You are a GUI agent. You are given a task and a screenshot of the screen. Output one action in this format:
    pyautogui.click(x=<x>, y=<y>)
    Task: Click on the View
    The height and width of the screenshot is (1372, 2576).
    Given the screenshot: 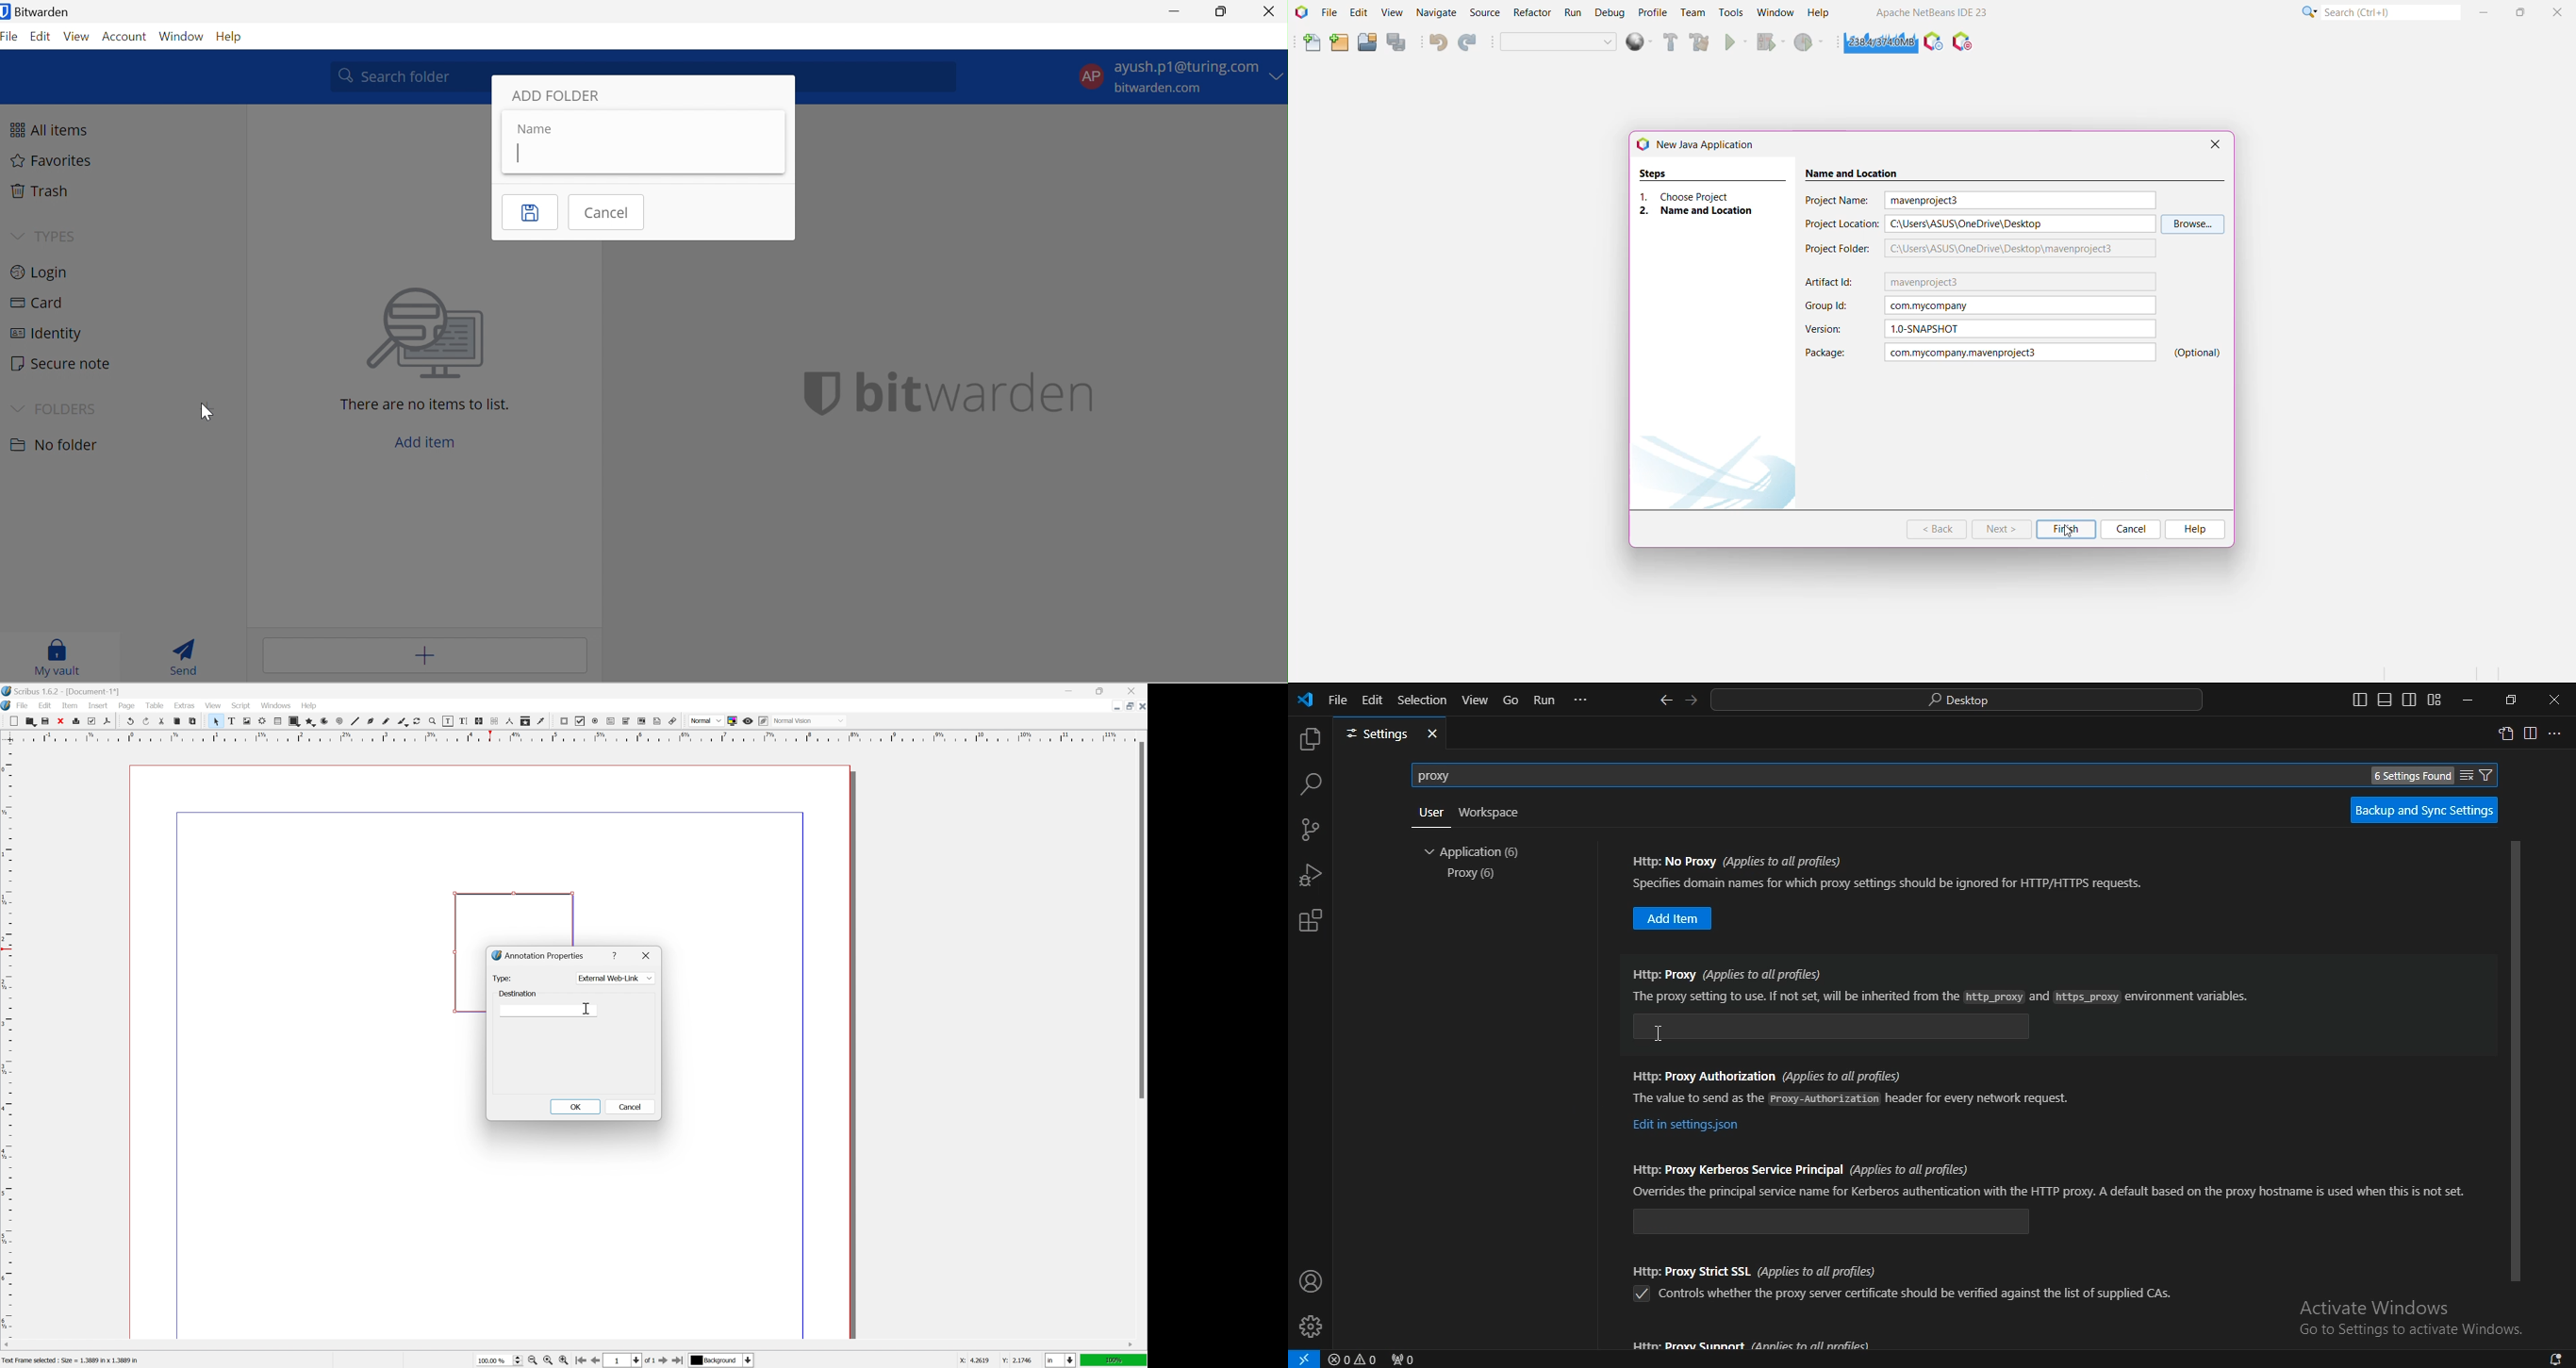 What is the action you would take?
    pyautogui.click(x=78, y=35)
    